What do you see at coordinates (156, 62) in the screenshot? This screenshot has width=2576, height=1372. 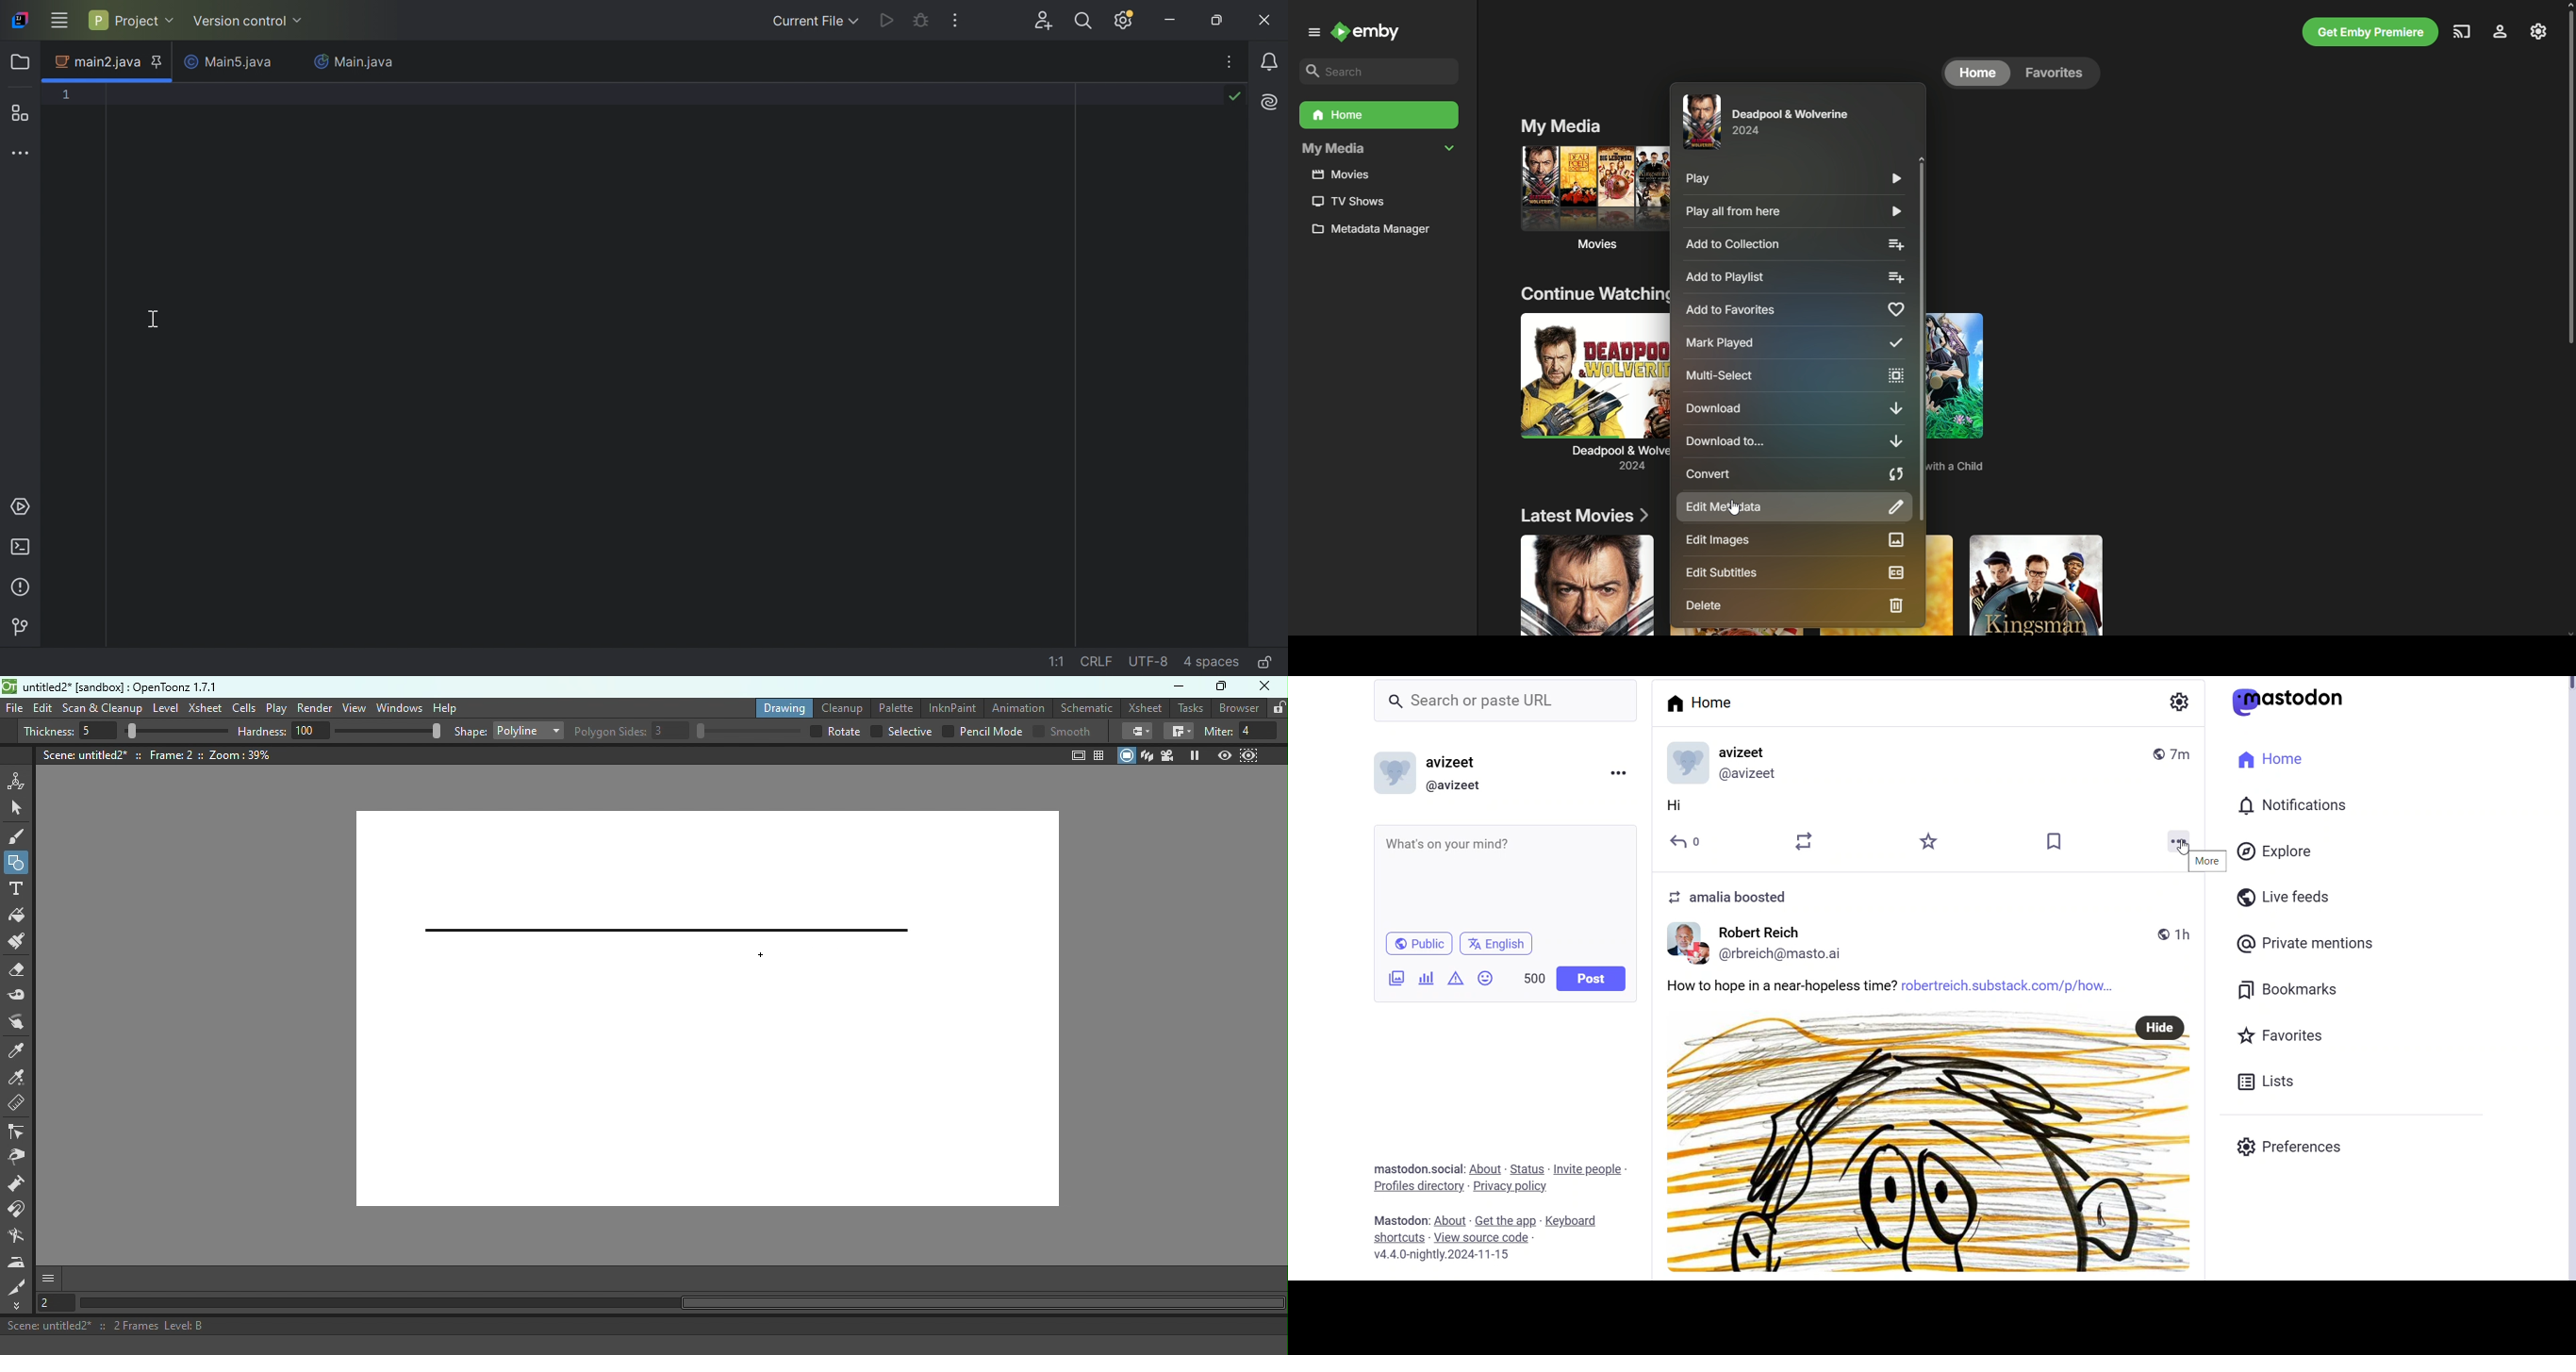 I see `Pinned tab` at bounding box center [156, 62].